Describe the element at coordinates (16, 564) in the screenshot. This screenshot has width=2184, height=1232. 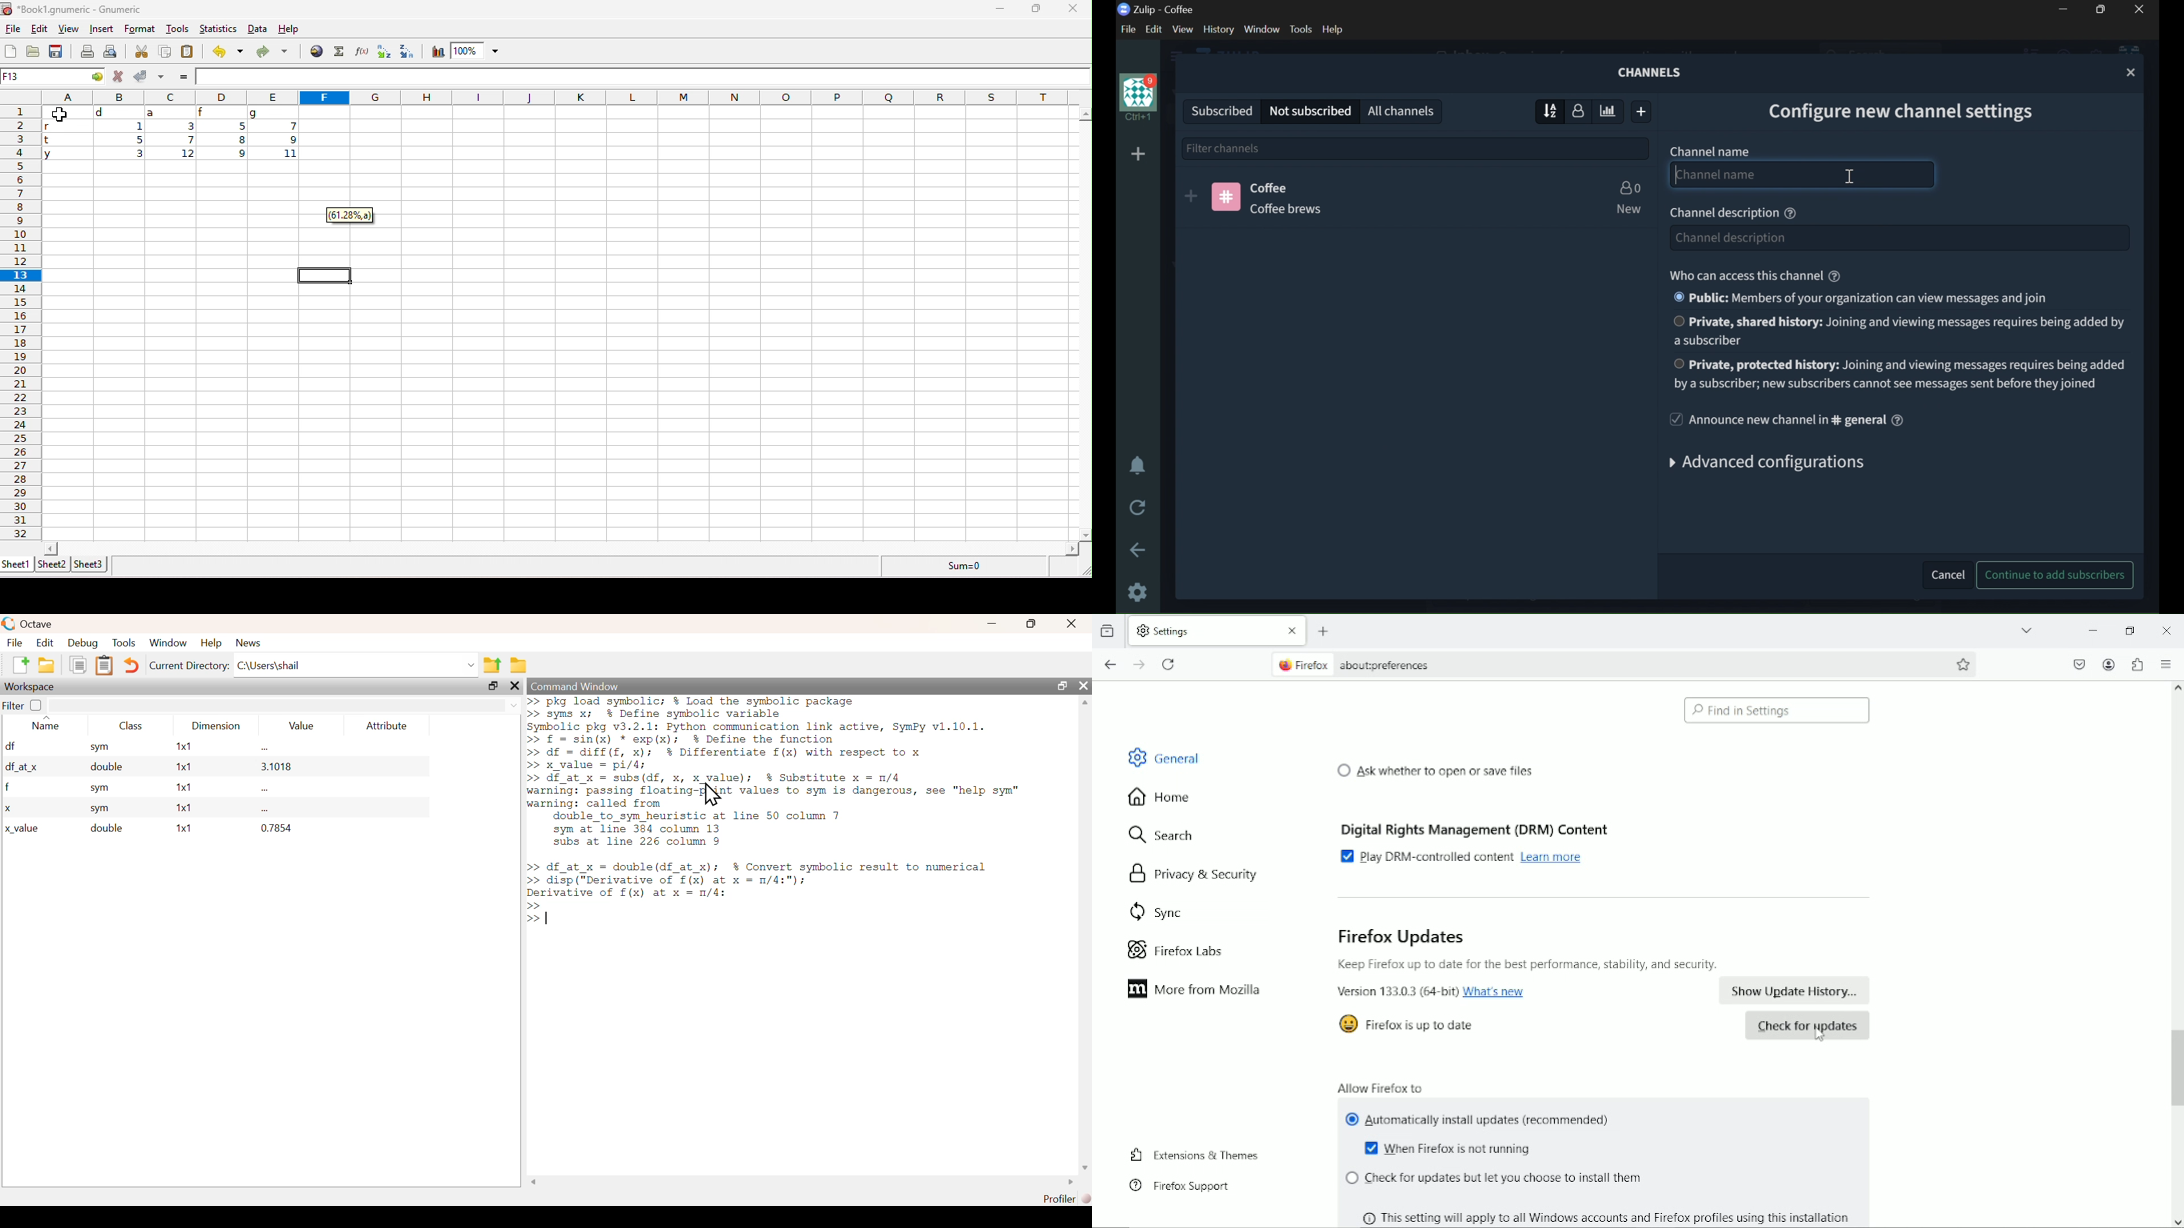
I see `sheet1` at that location.